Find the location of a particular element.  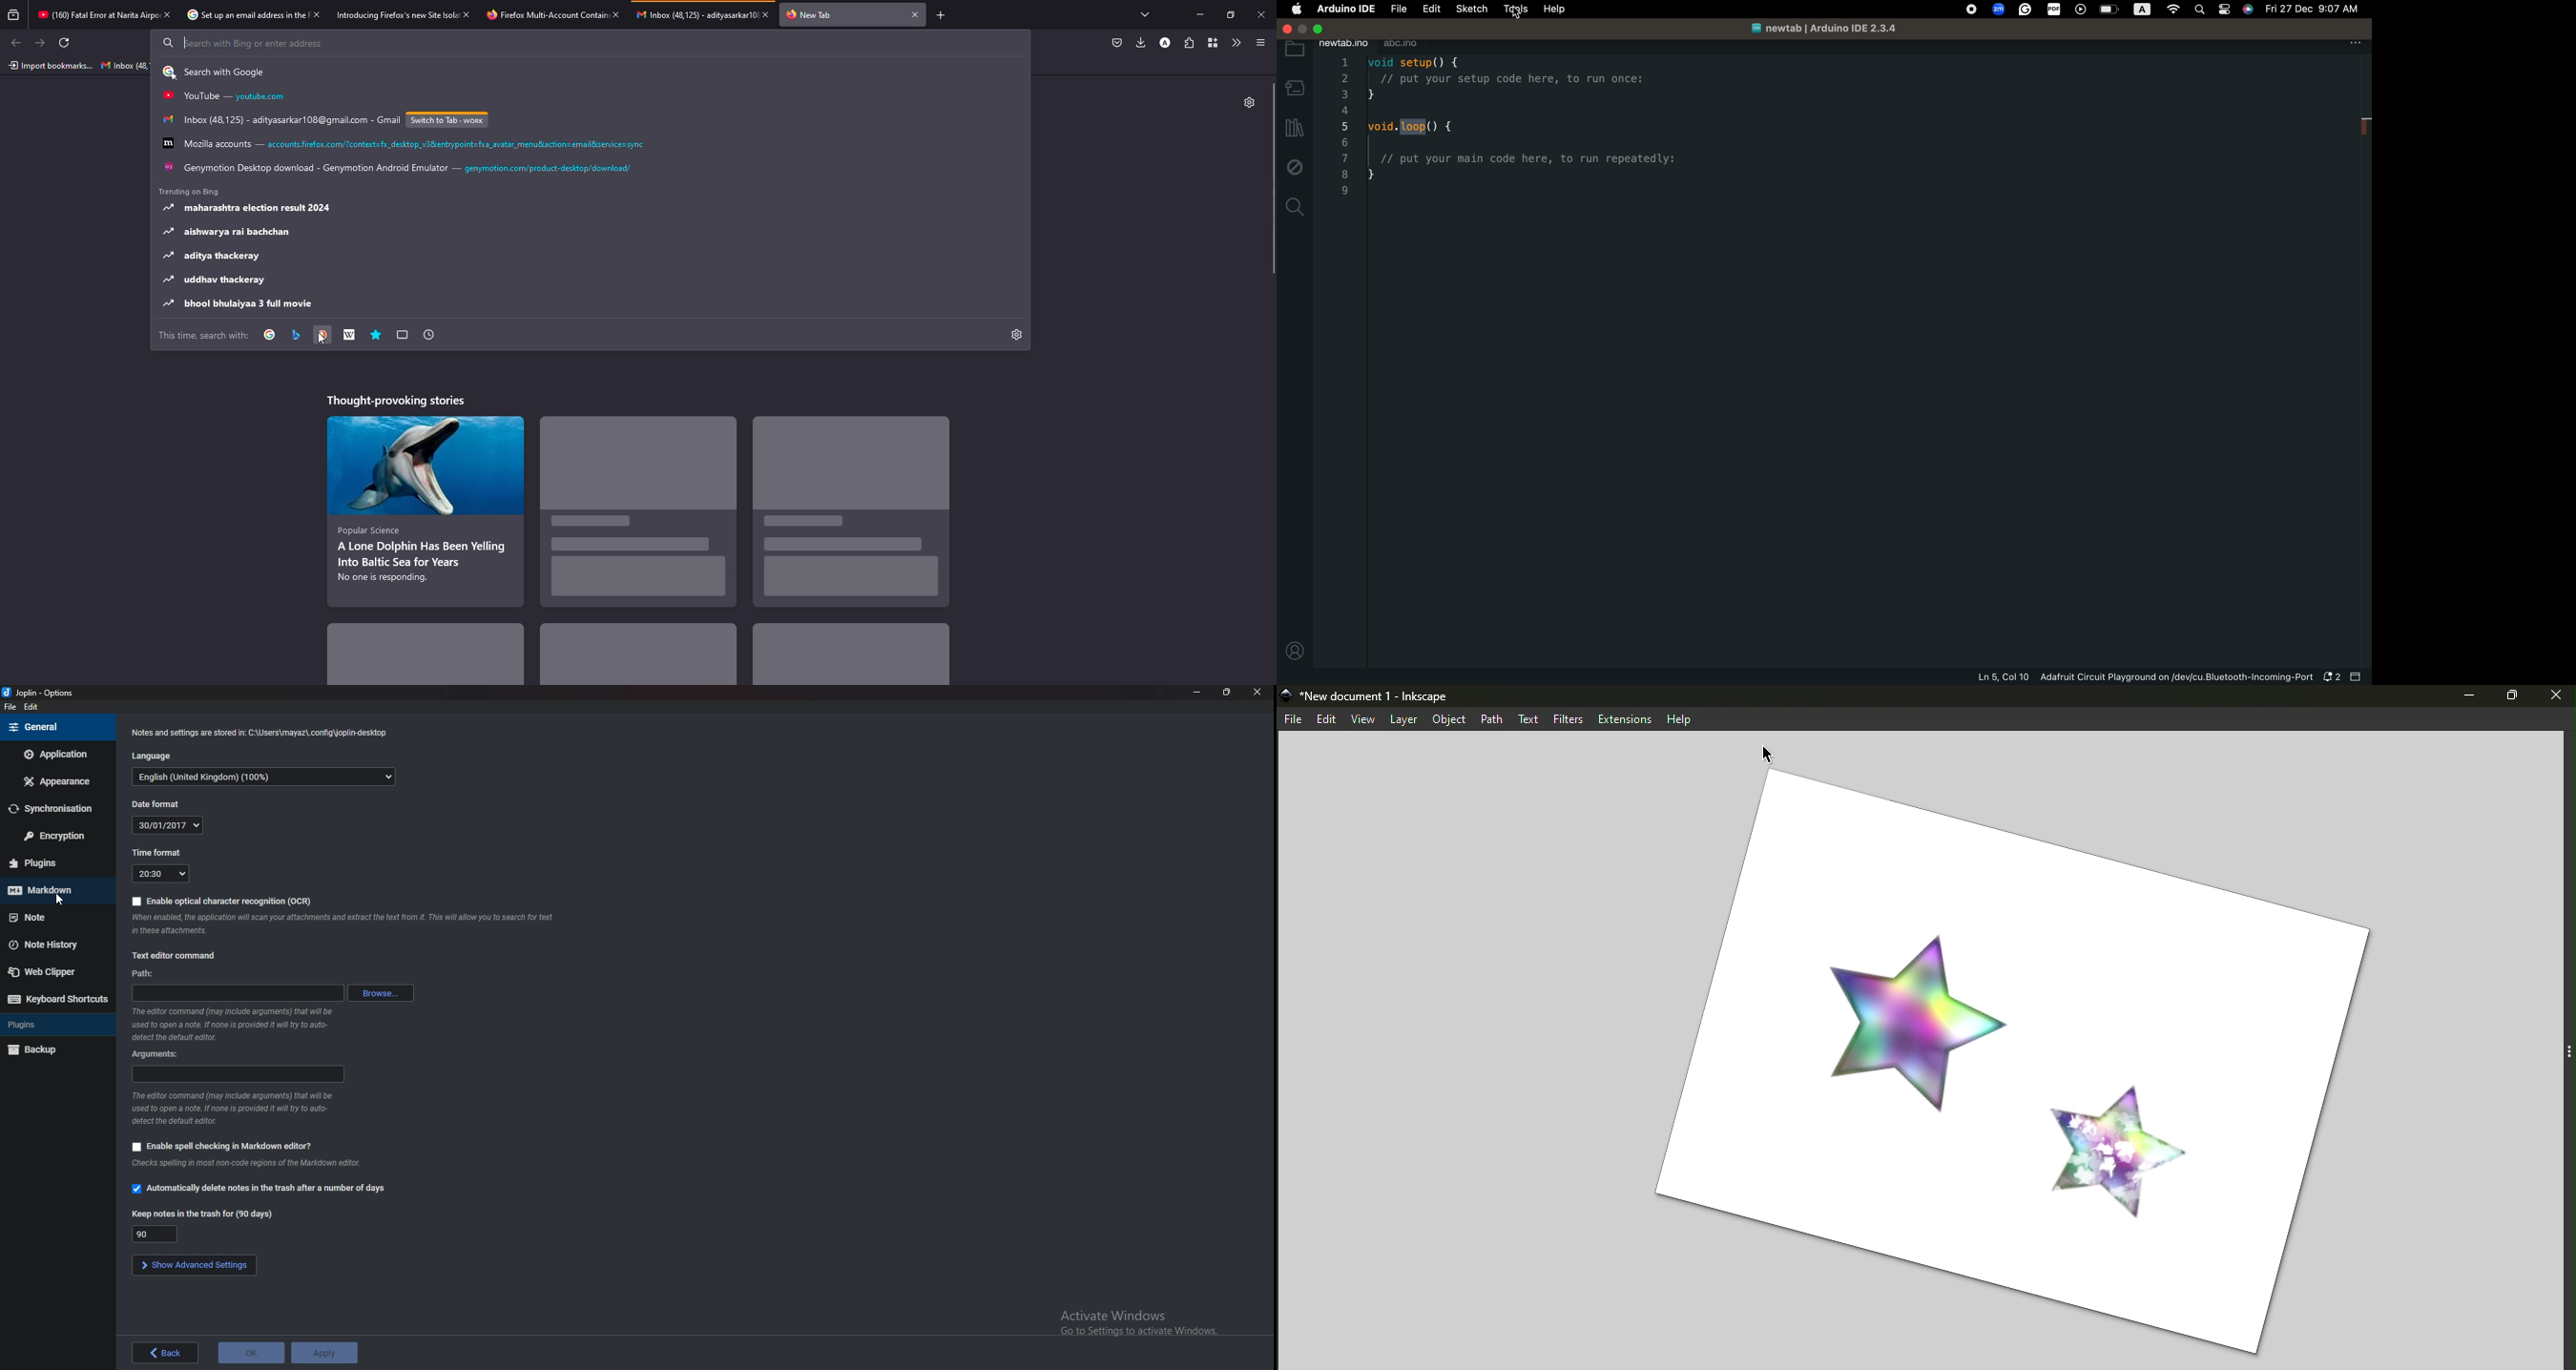

bing is located at coordinates (296, 335).